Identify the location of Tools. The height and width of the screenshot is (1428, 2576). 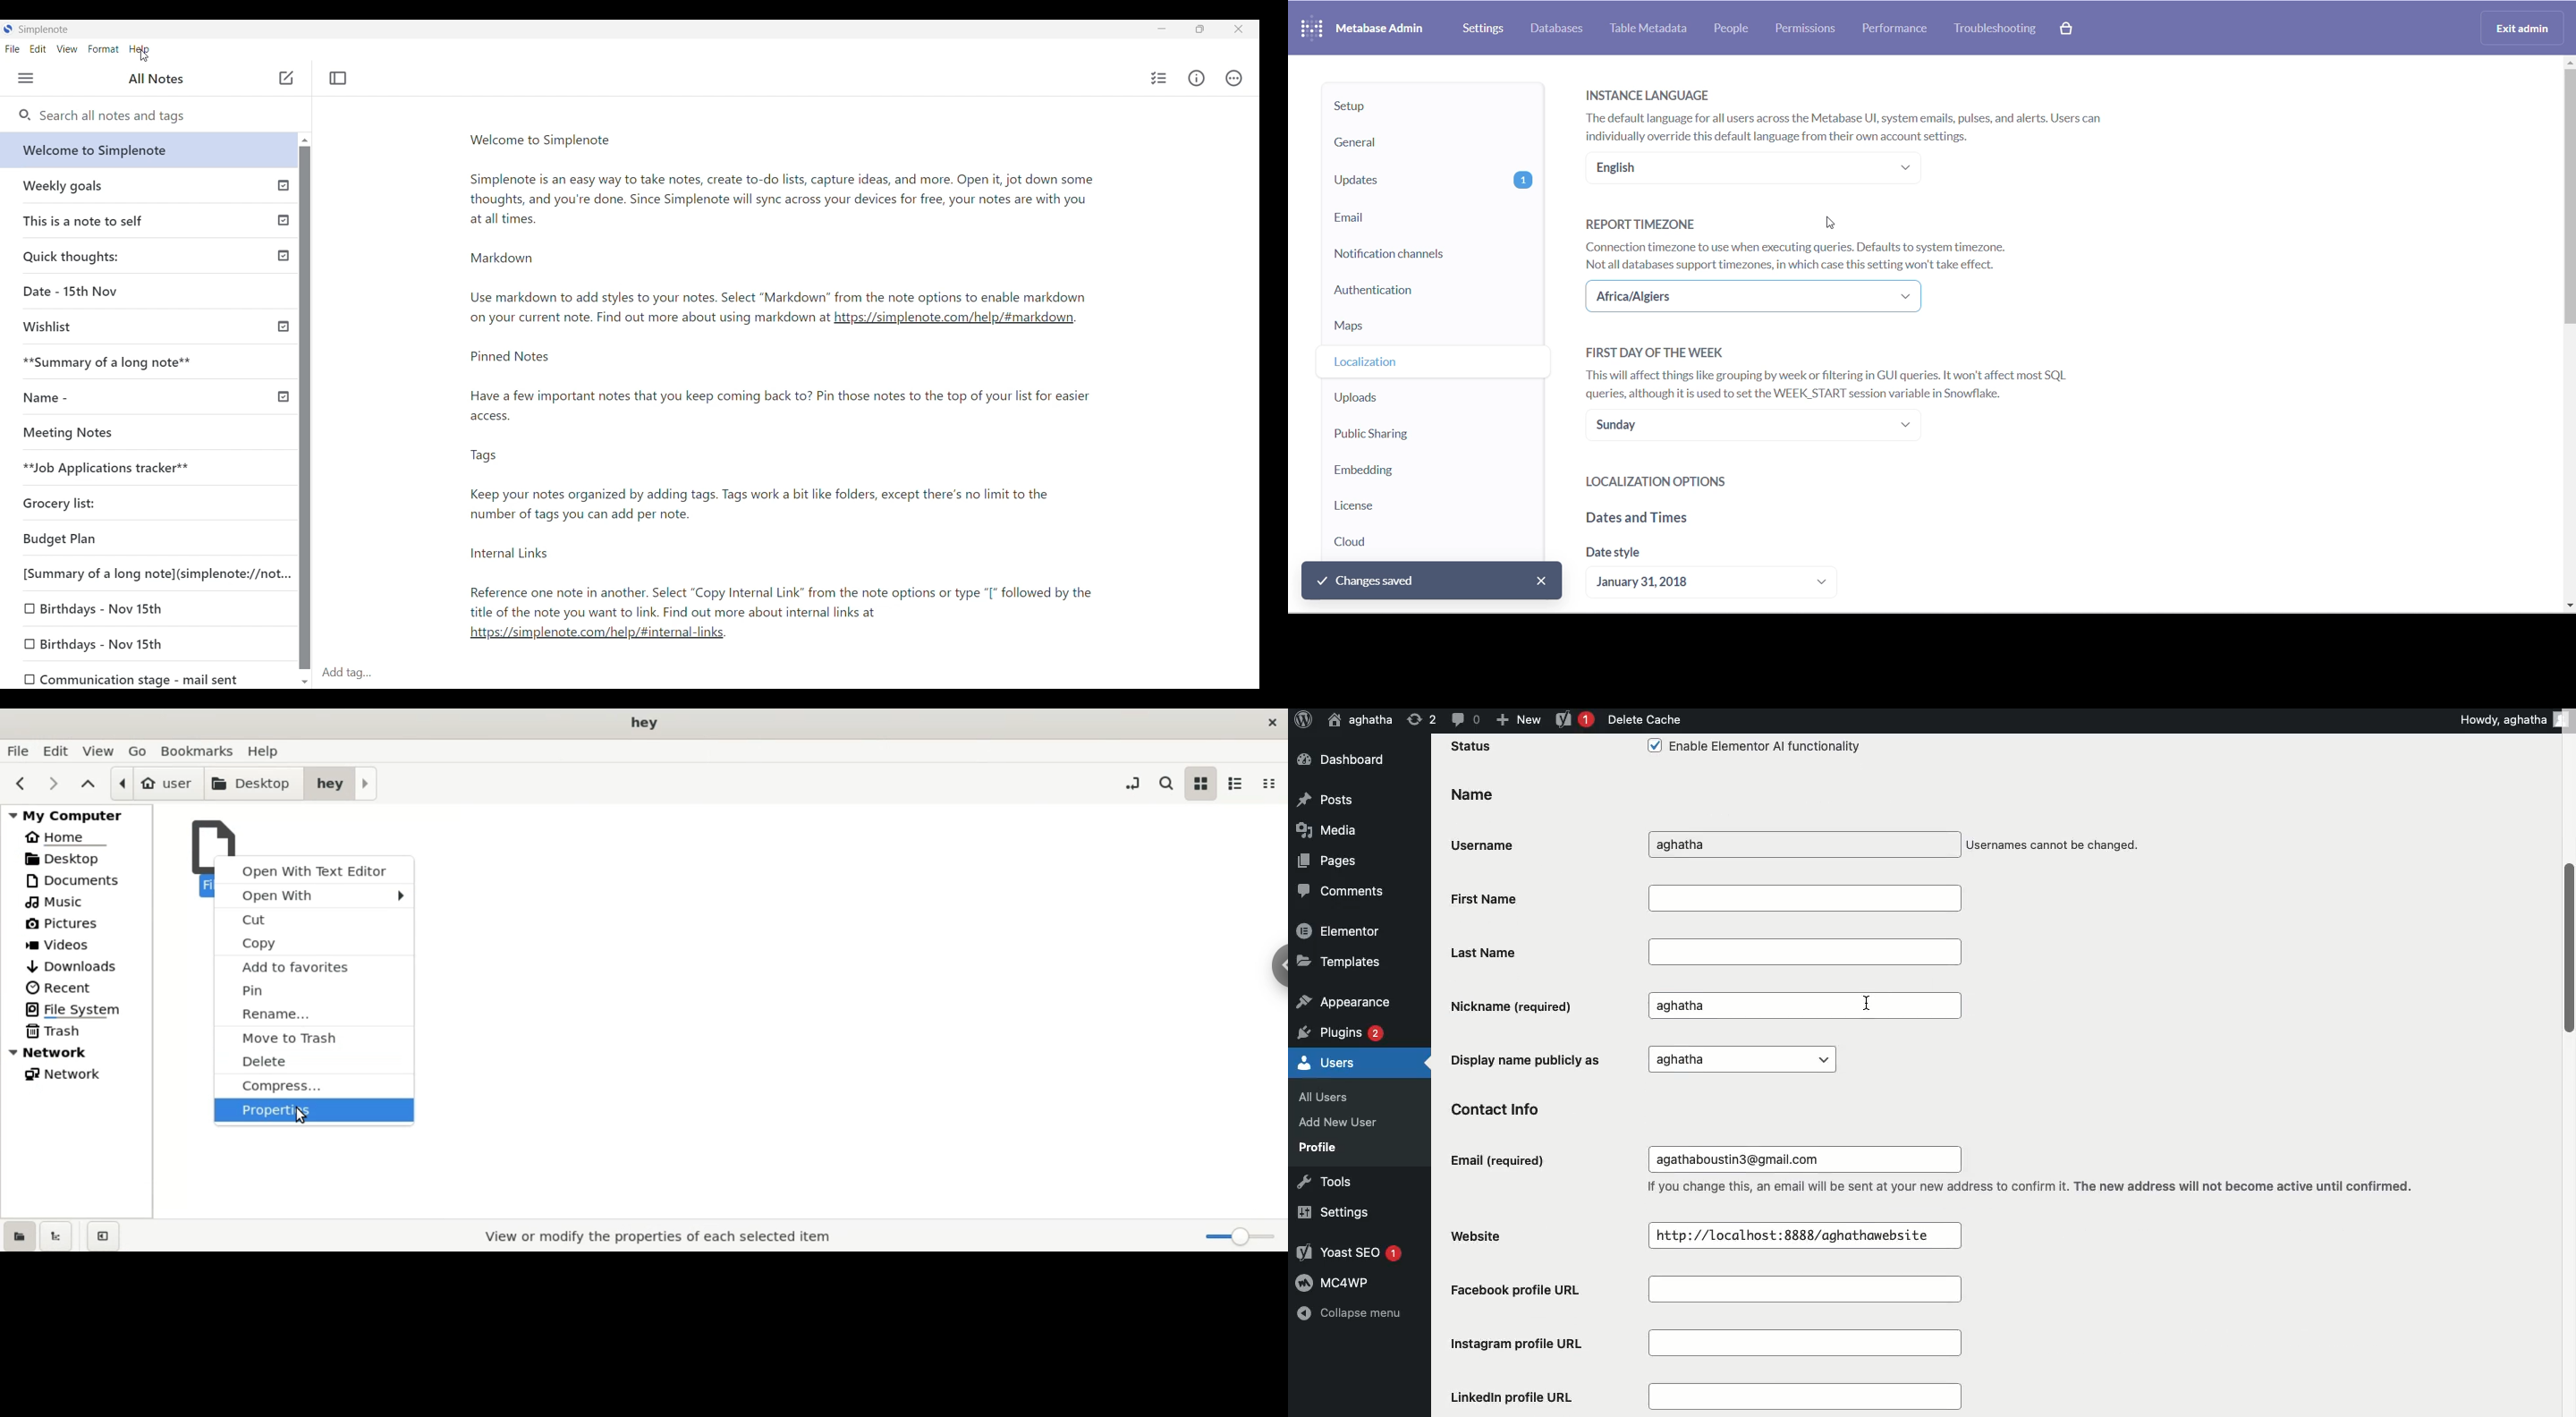
(1321, 1181).